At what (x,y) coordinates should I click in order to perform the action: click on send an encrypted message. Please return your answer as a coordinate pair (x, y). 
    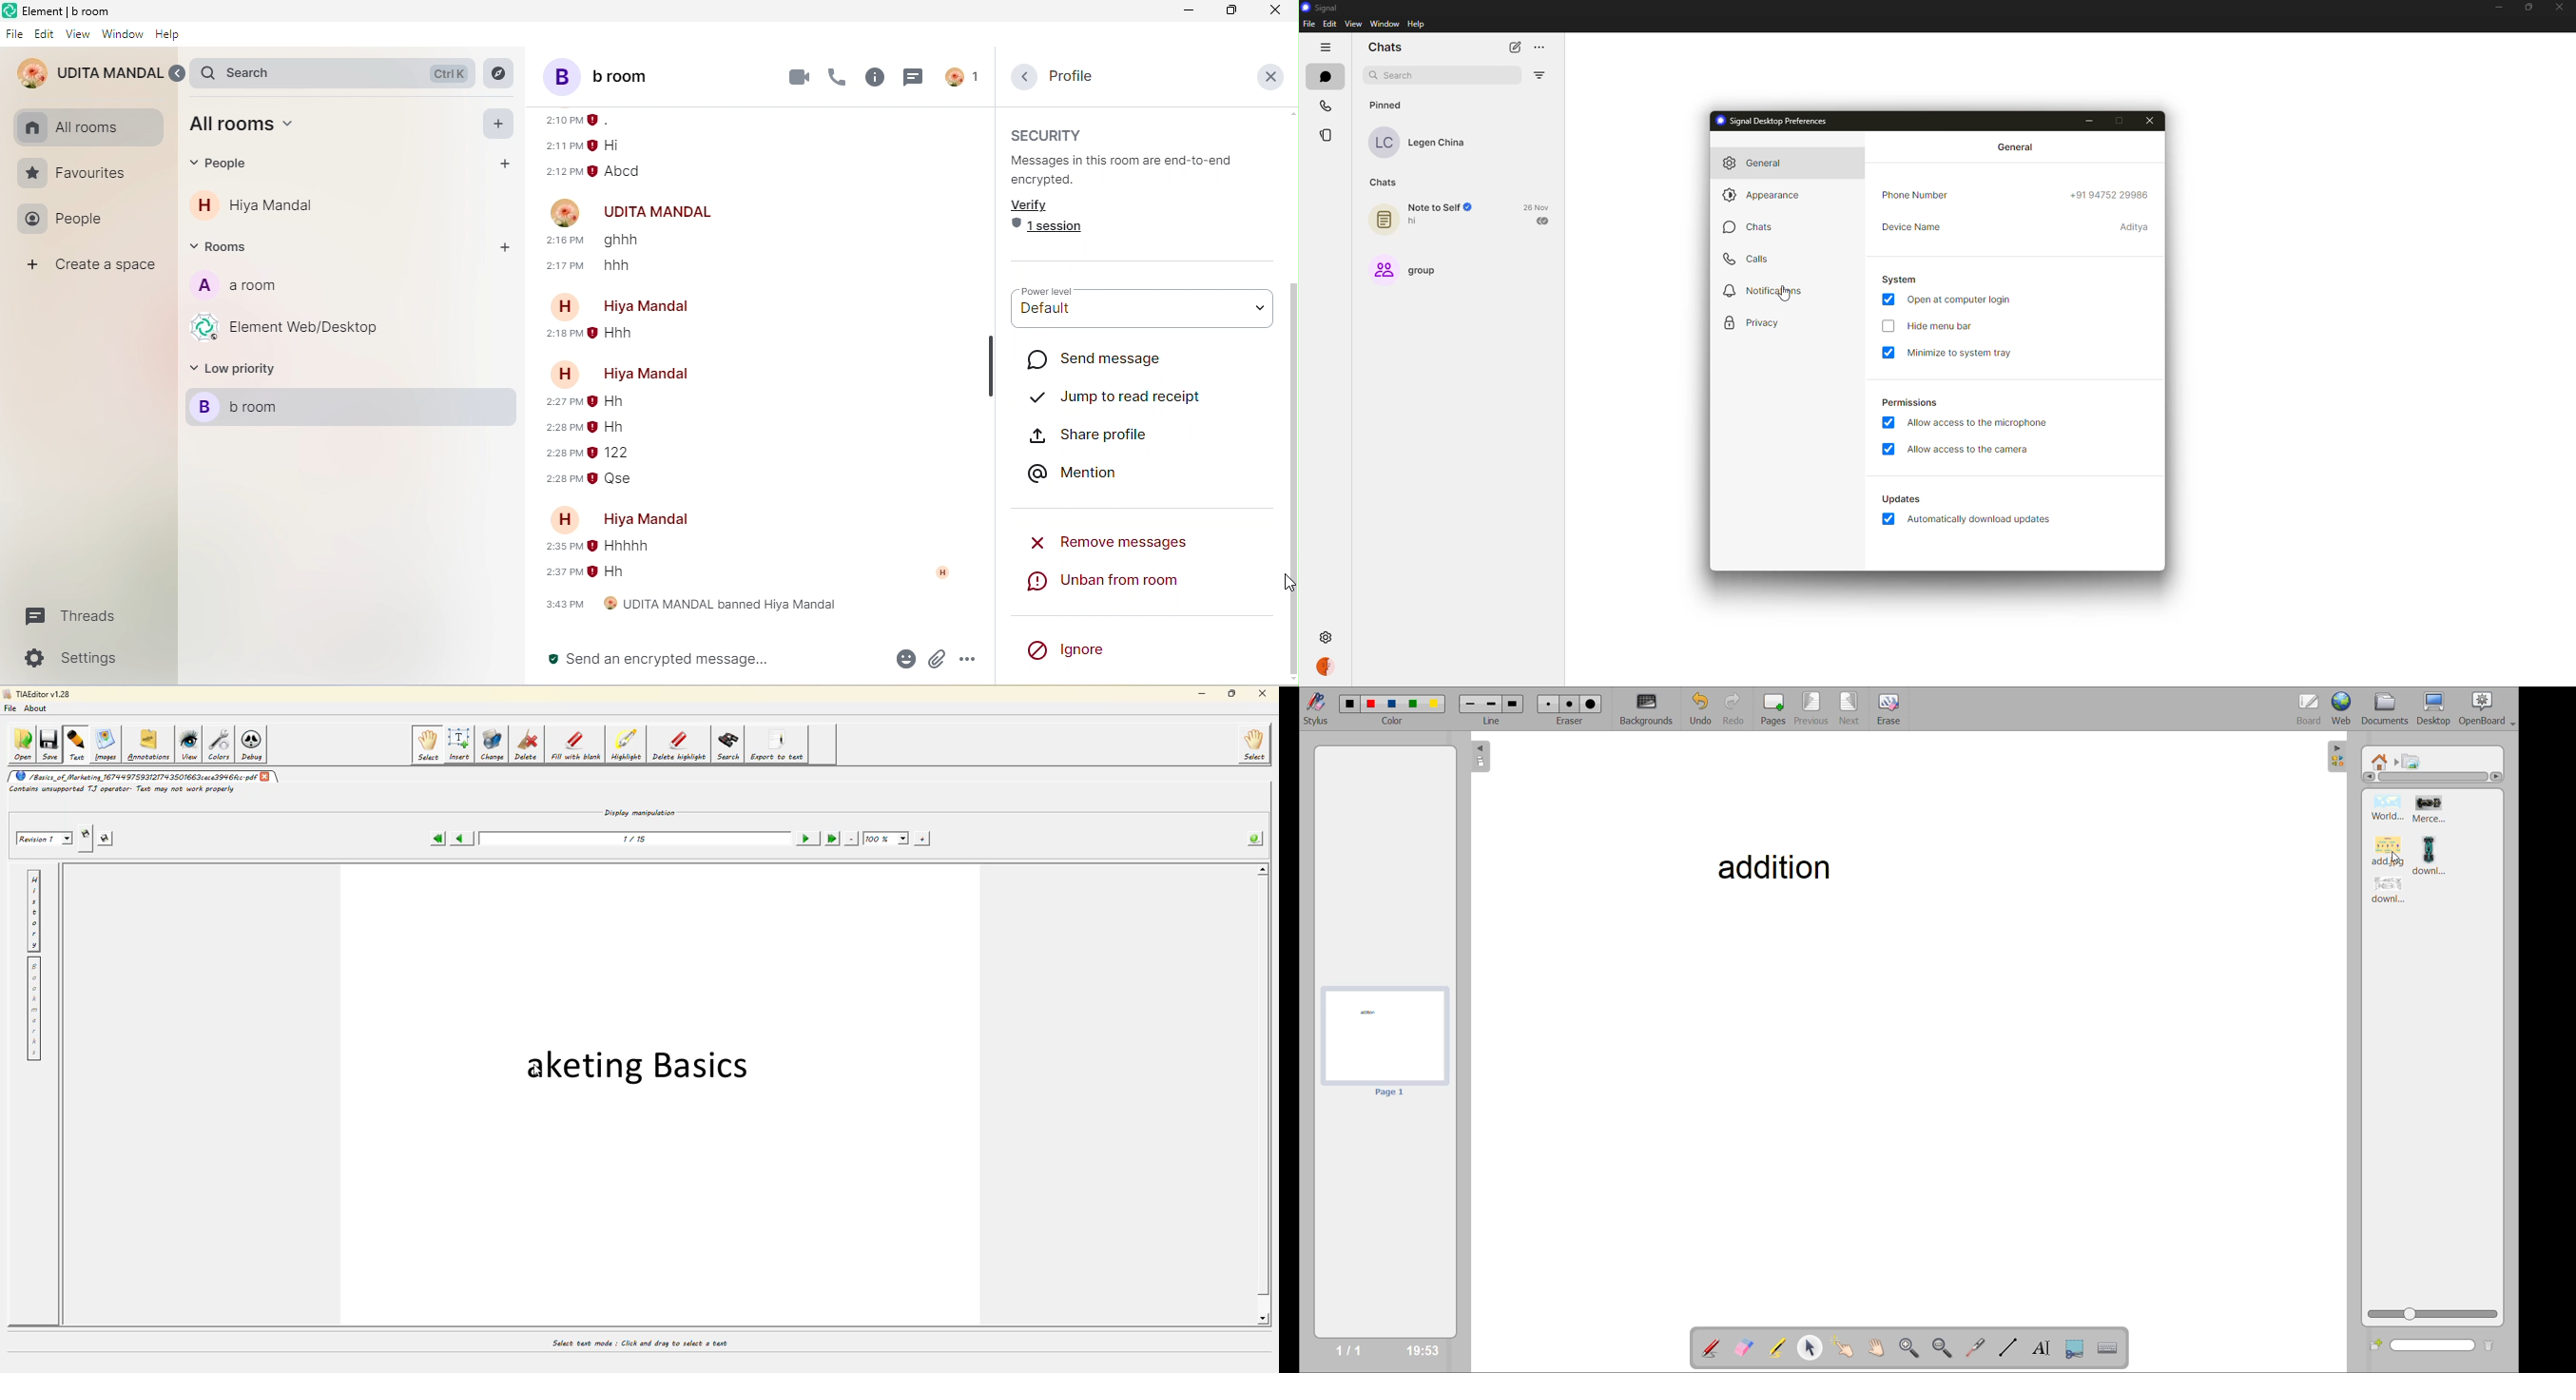
    Looking at the image, I should click on (707, 660).